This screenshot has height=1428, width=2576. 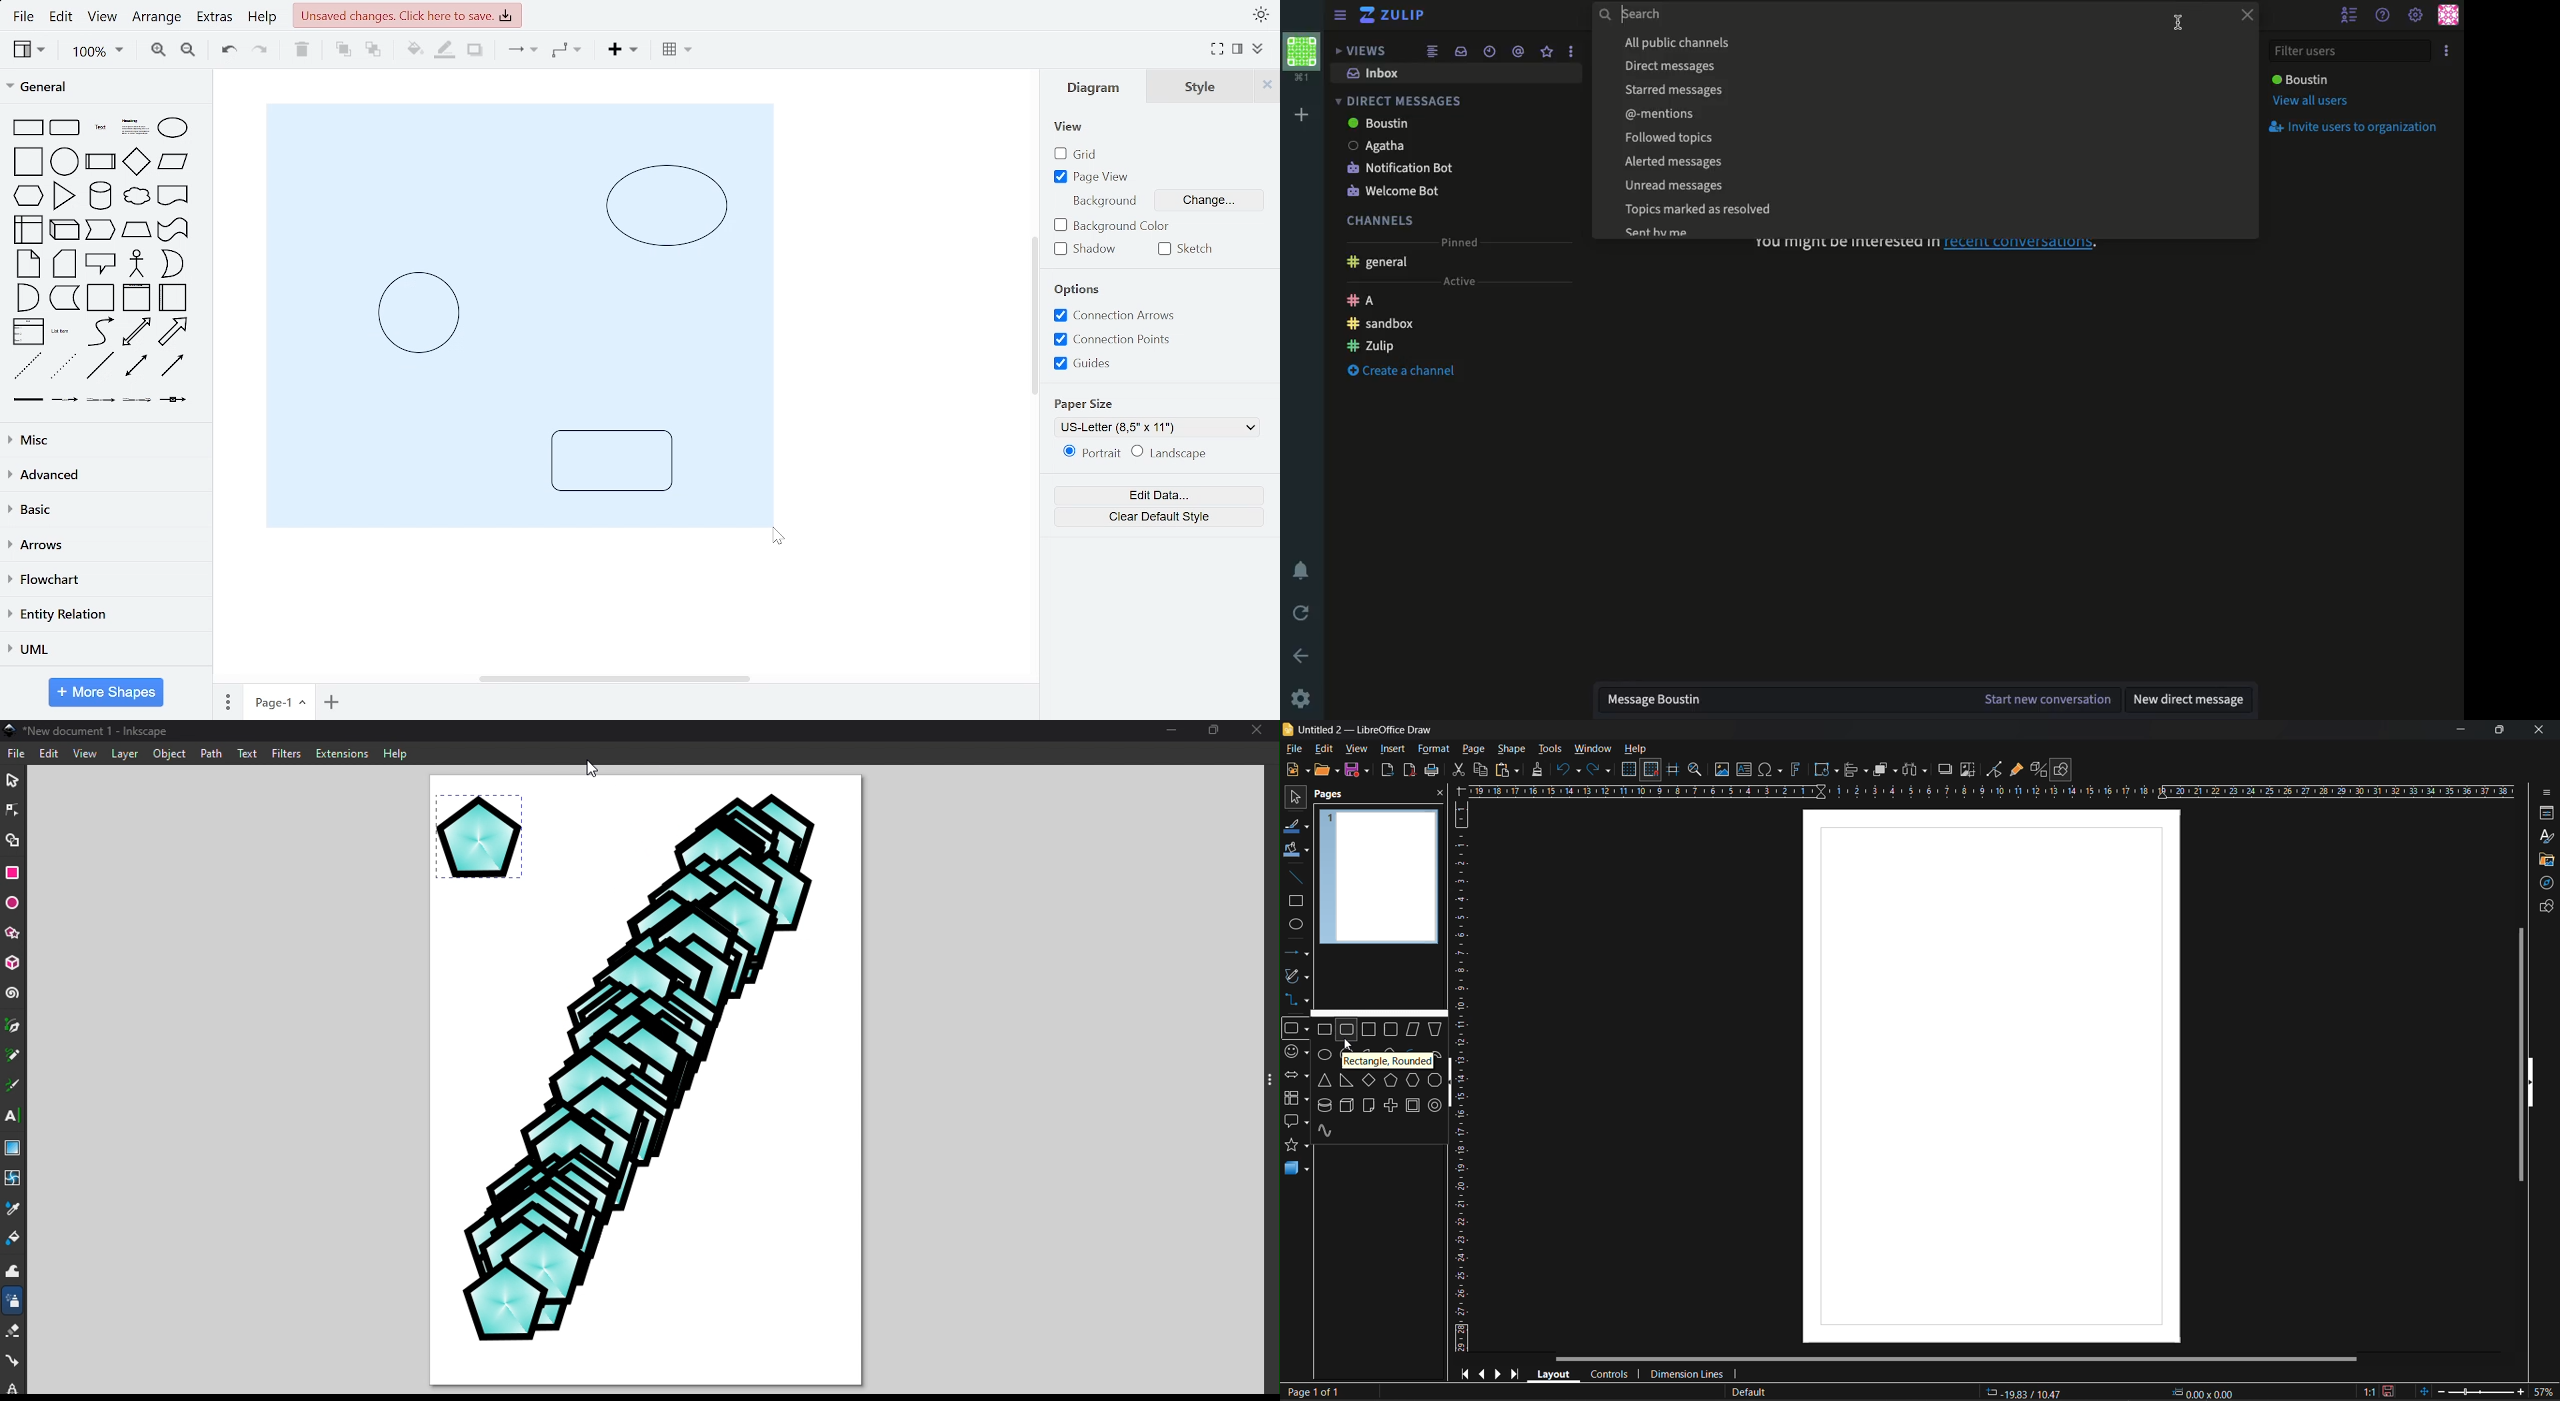 I want to click on image, so click(x=1721, y=769).